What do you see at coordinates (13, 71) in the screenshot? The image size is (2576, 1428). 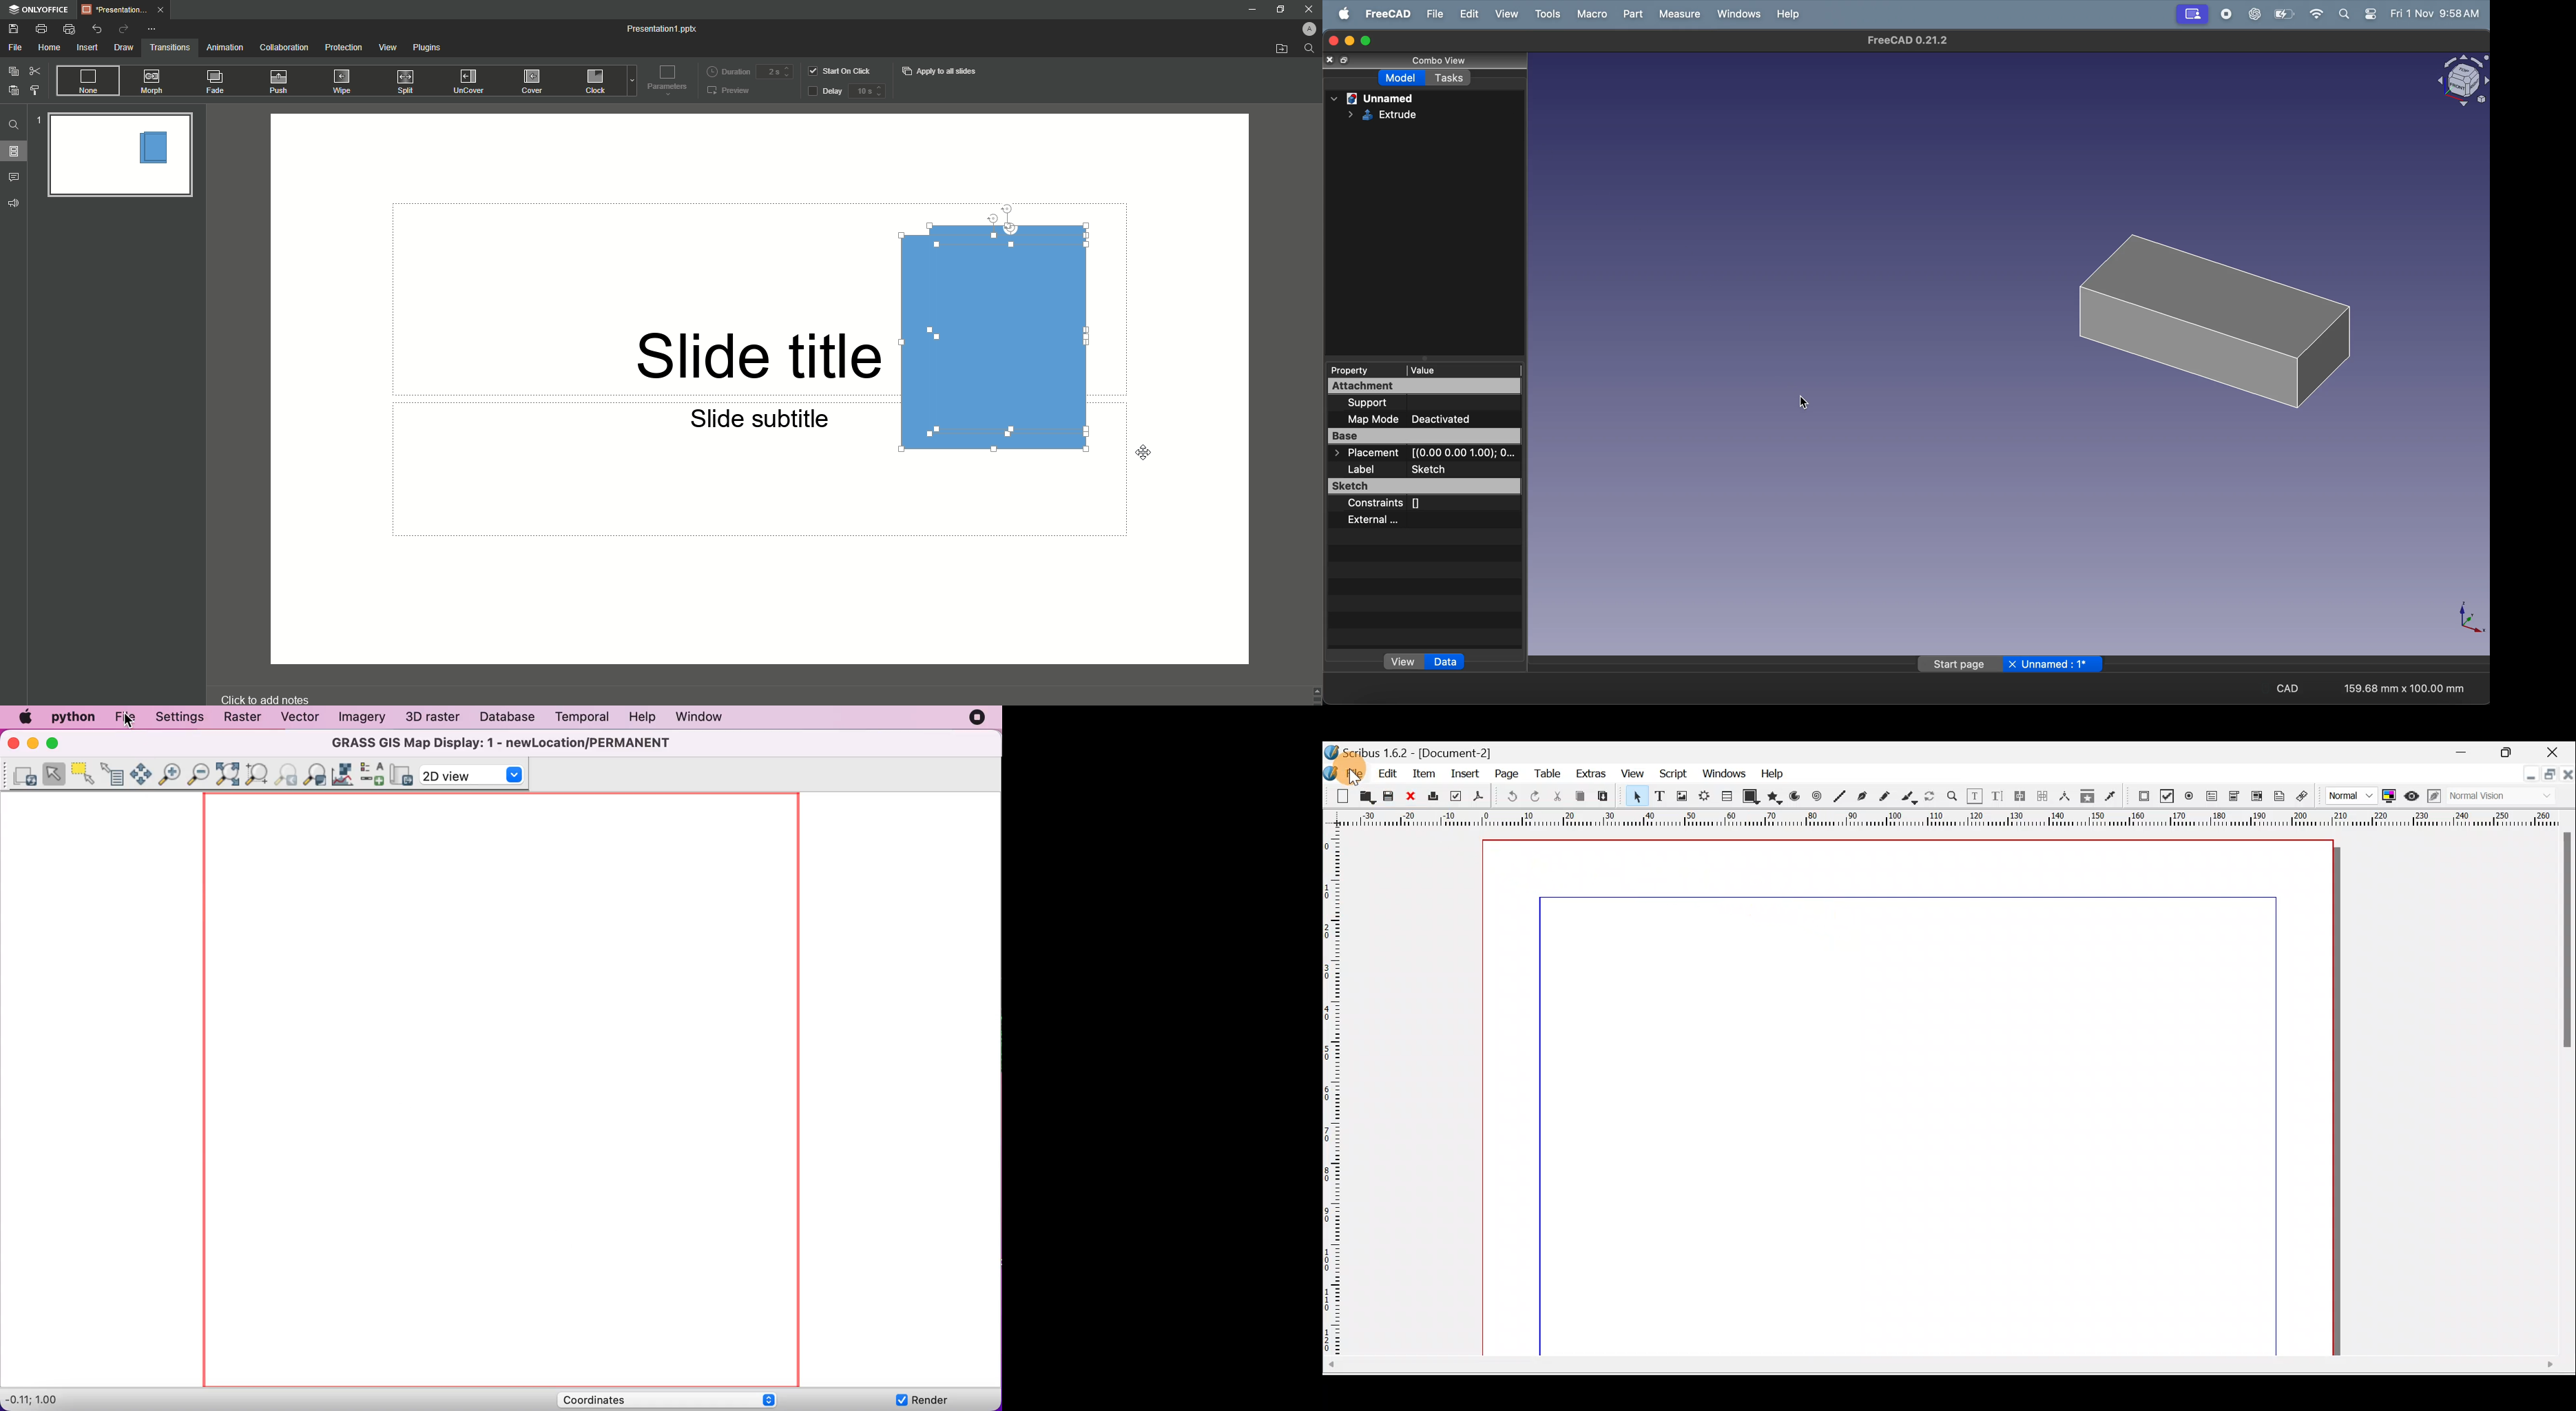 I see `Copy` at bounding box center [13, 71].